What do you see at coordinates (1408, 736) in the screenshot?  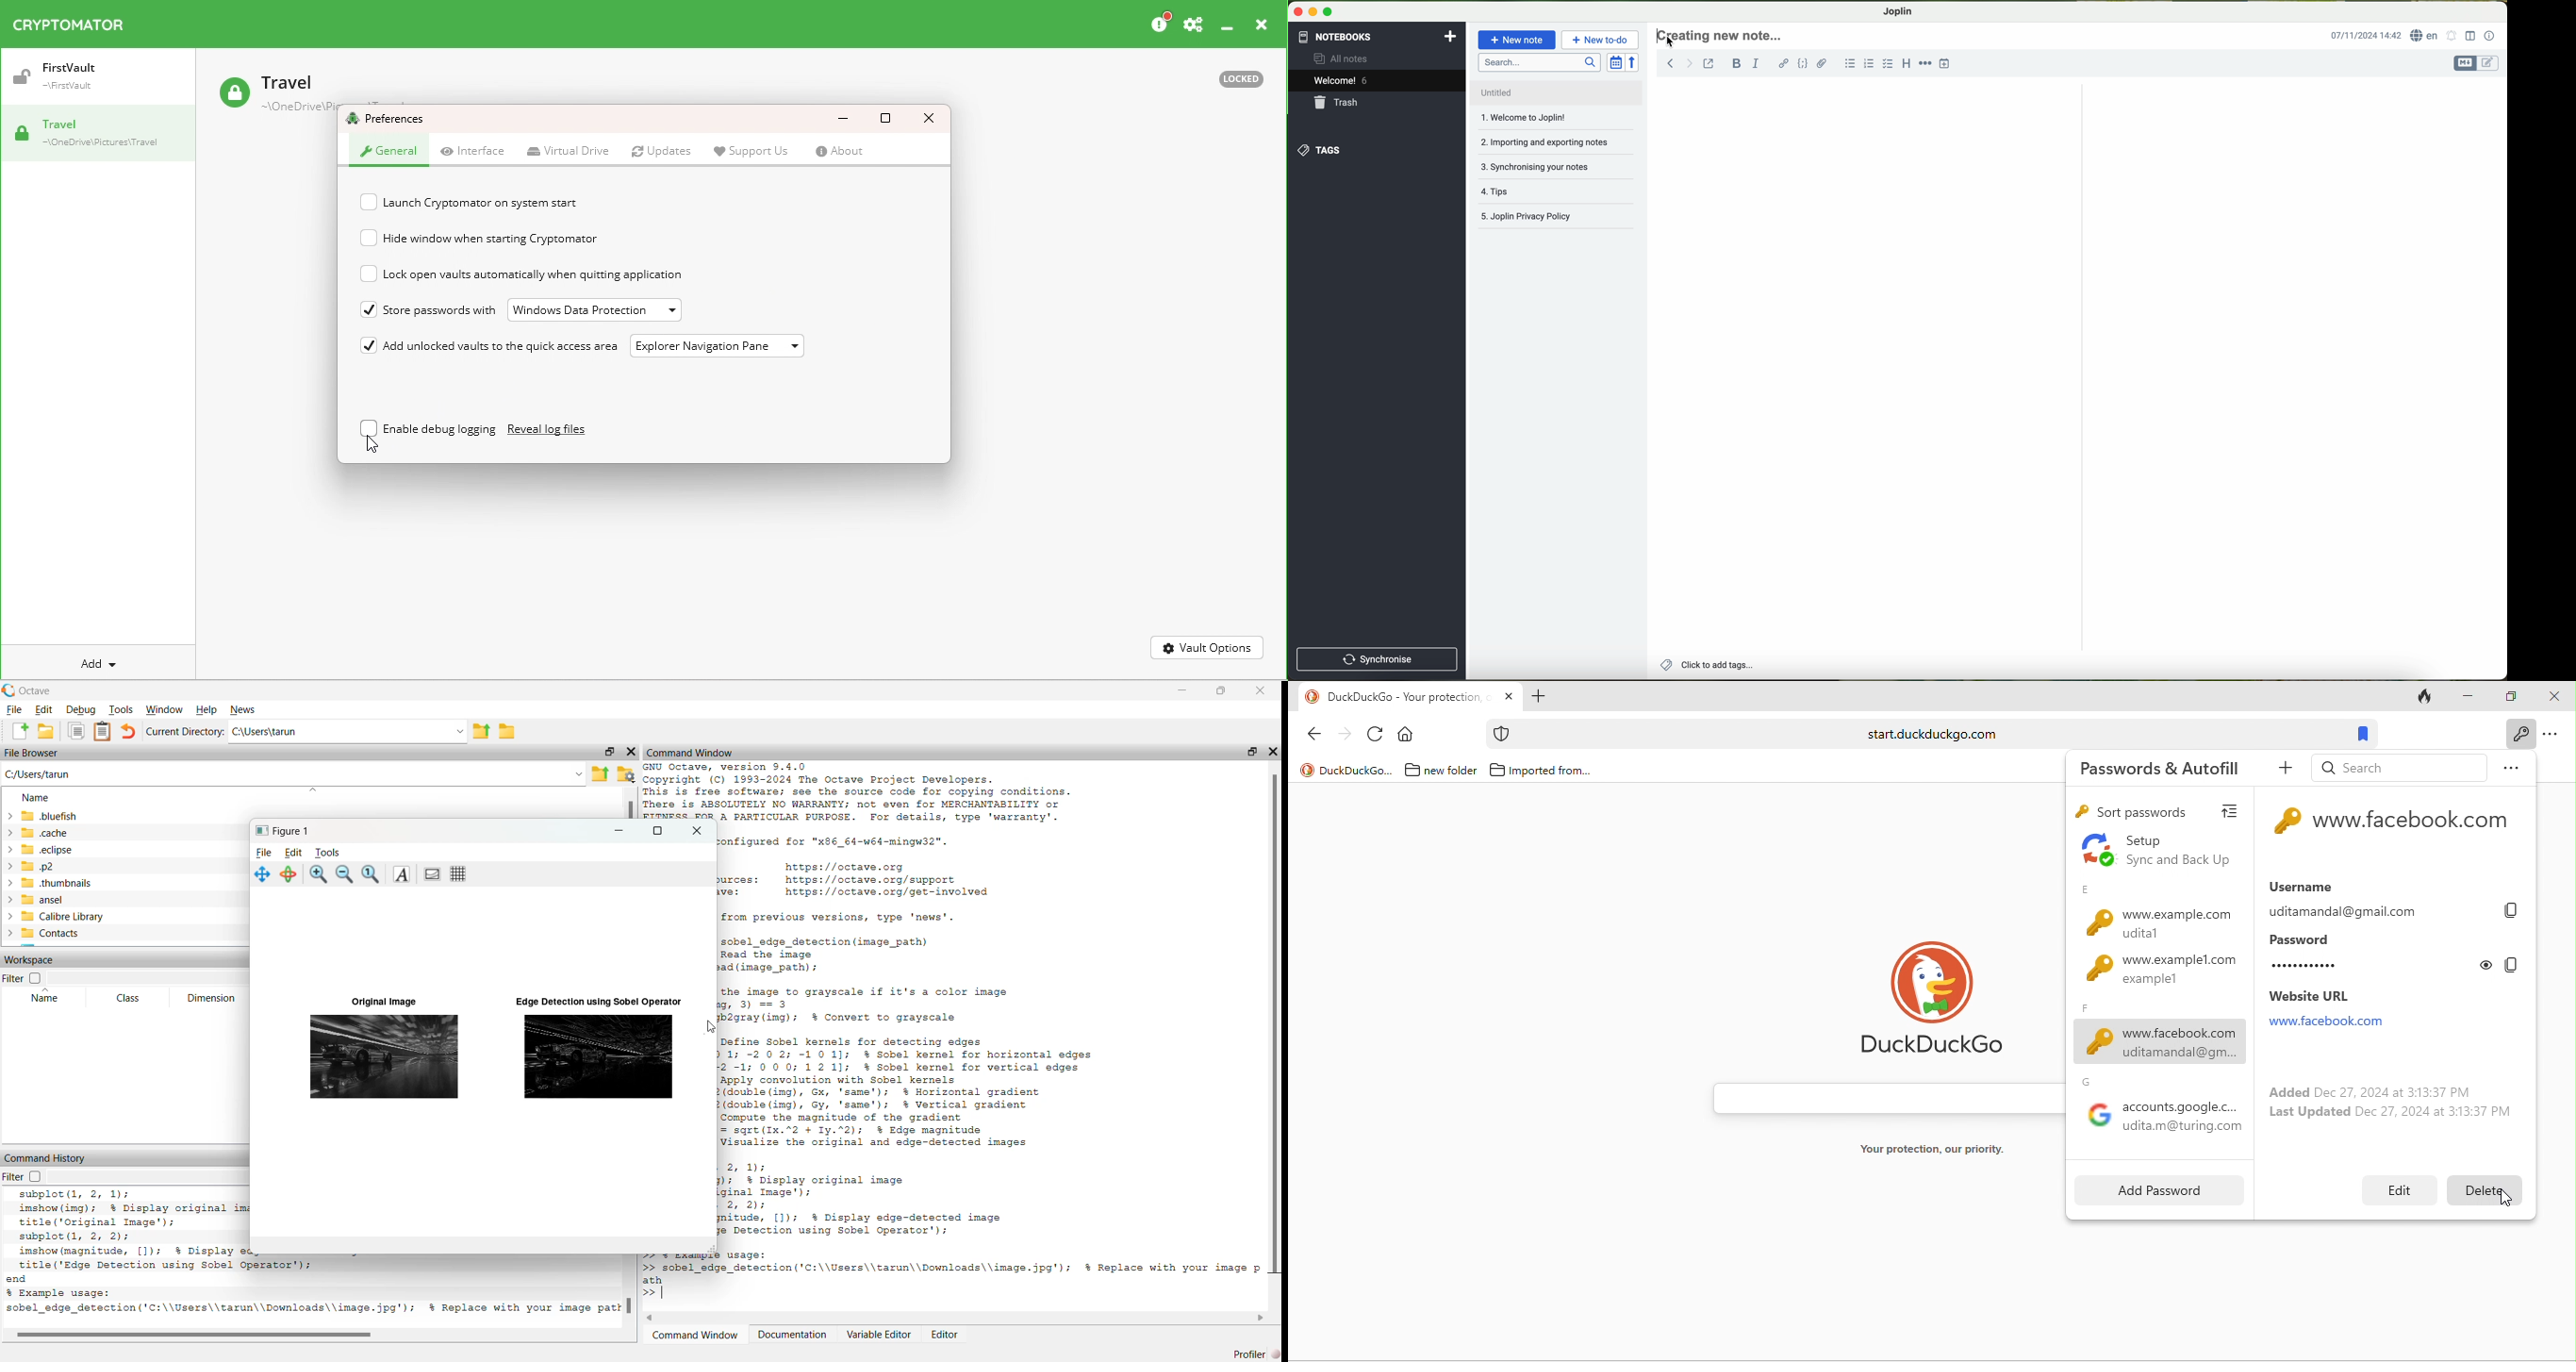 I see `home` at bounding box center [1408, 736].